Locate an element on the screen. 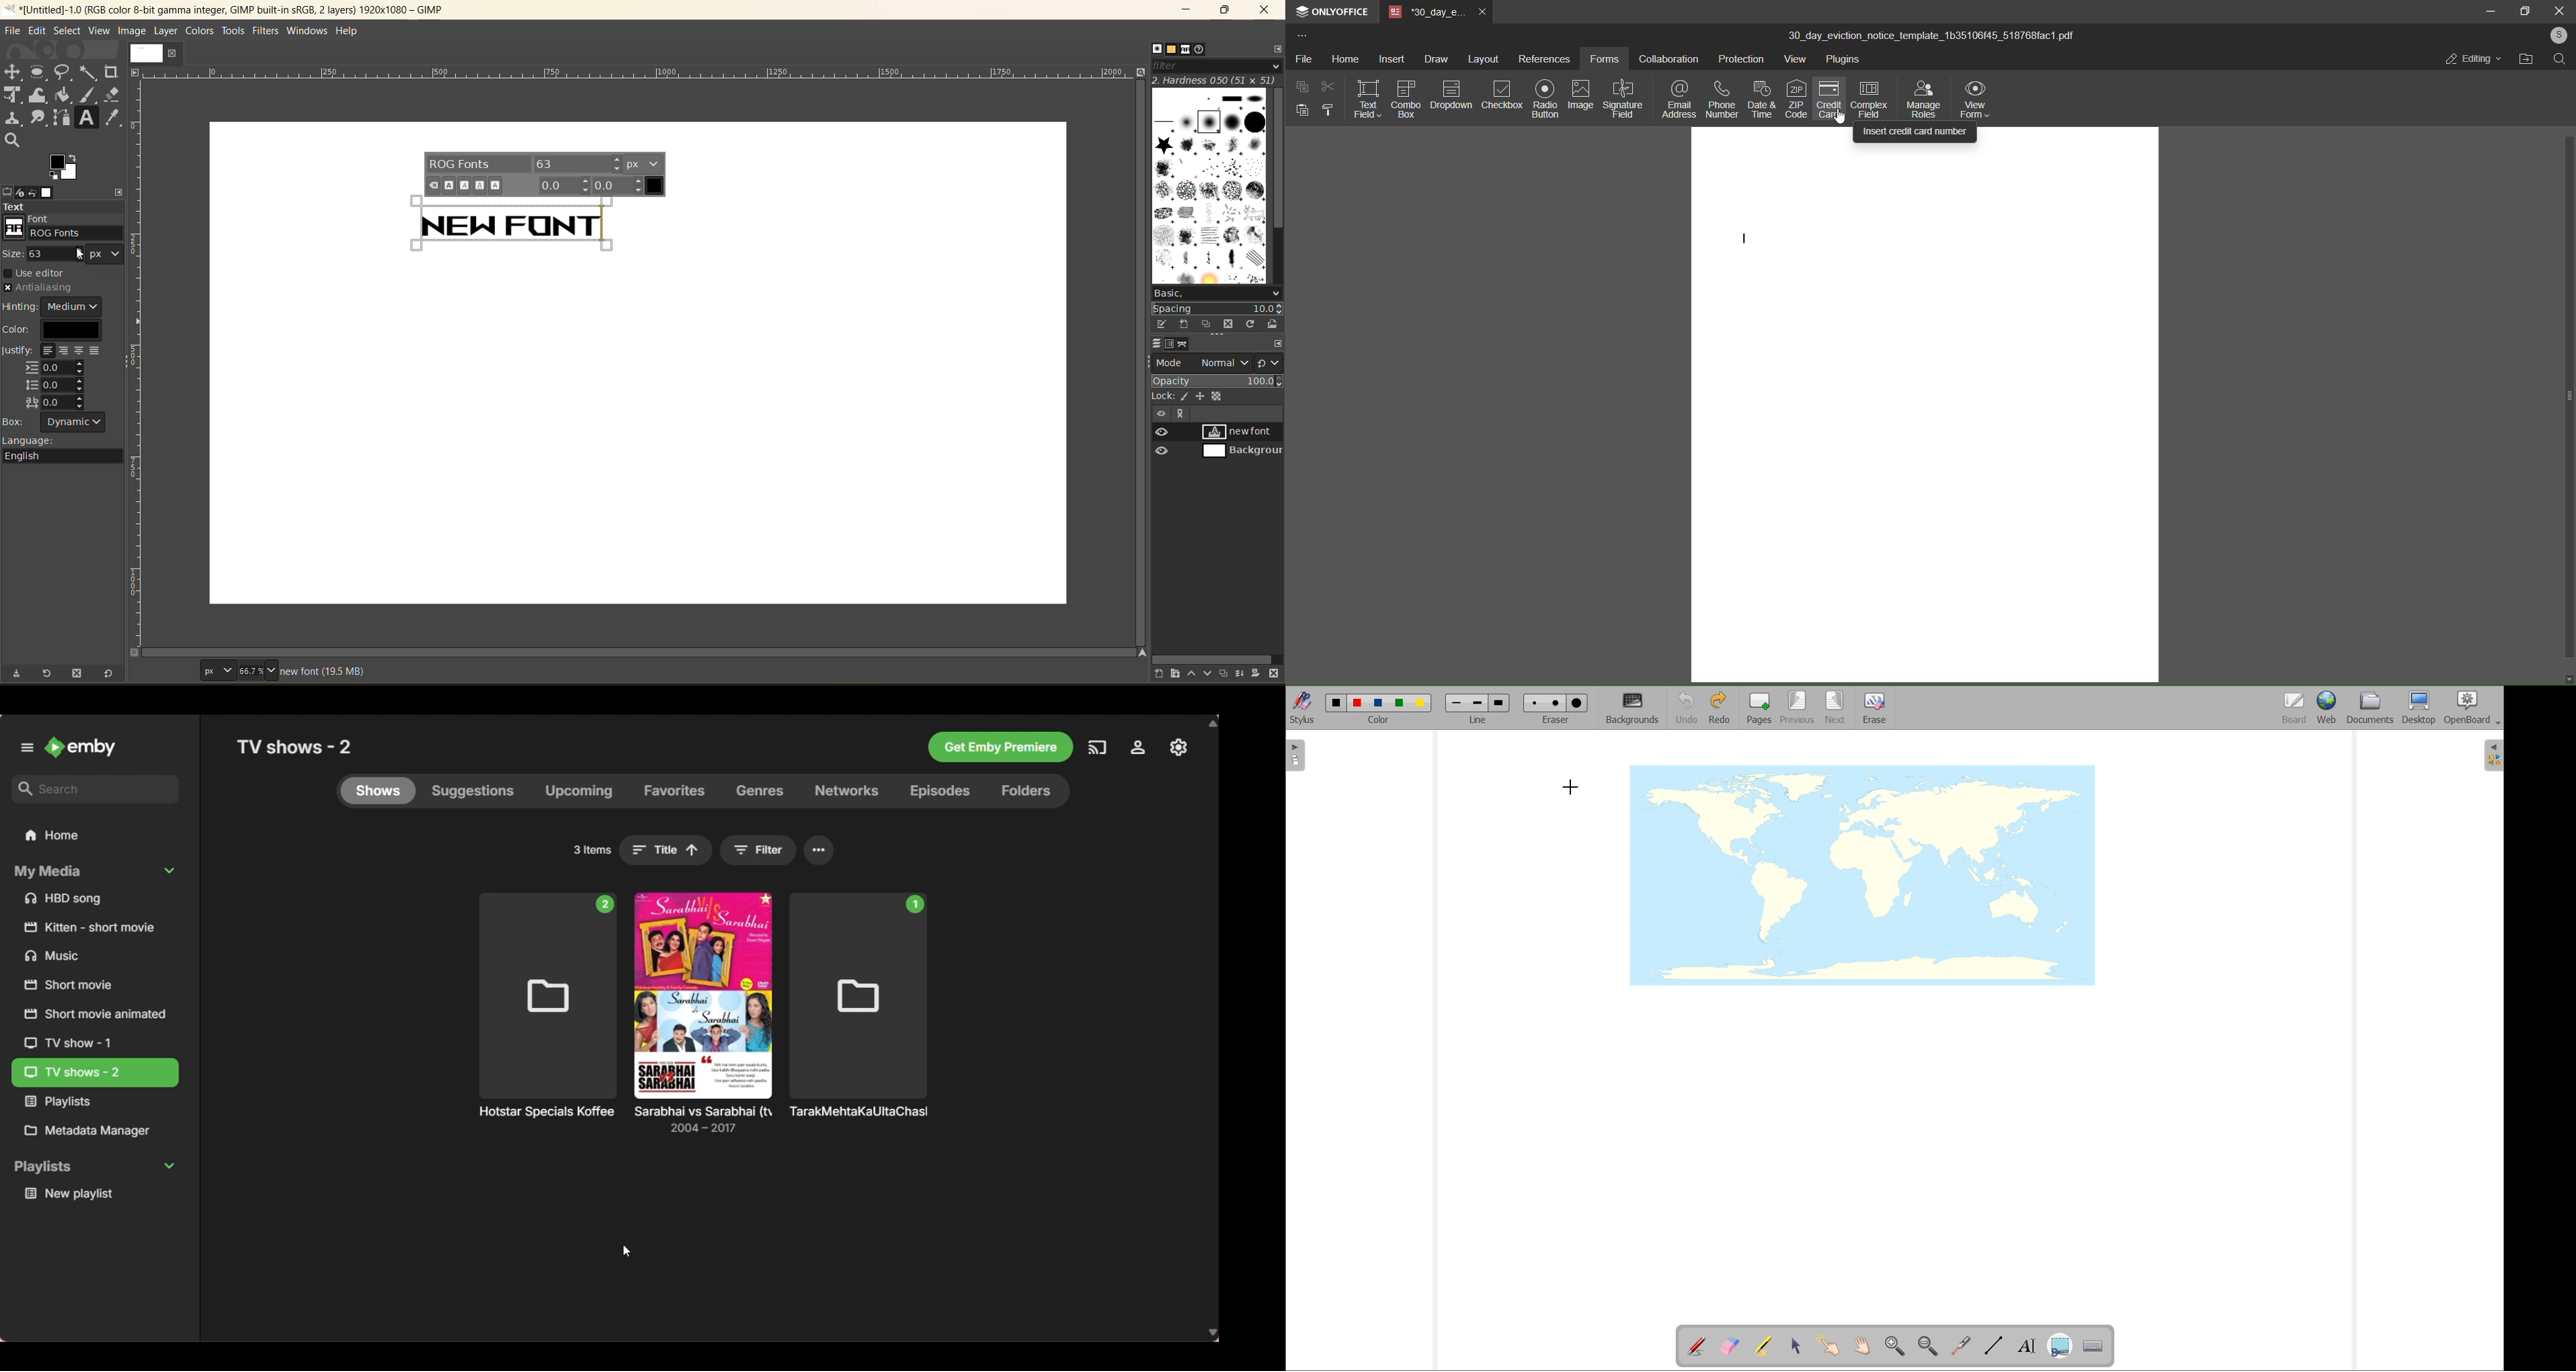 This screenshot has width=2576, height=1372. file name and app title is located at coordinates (254, 12).